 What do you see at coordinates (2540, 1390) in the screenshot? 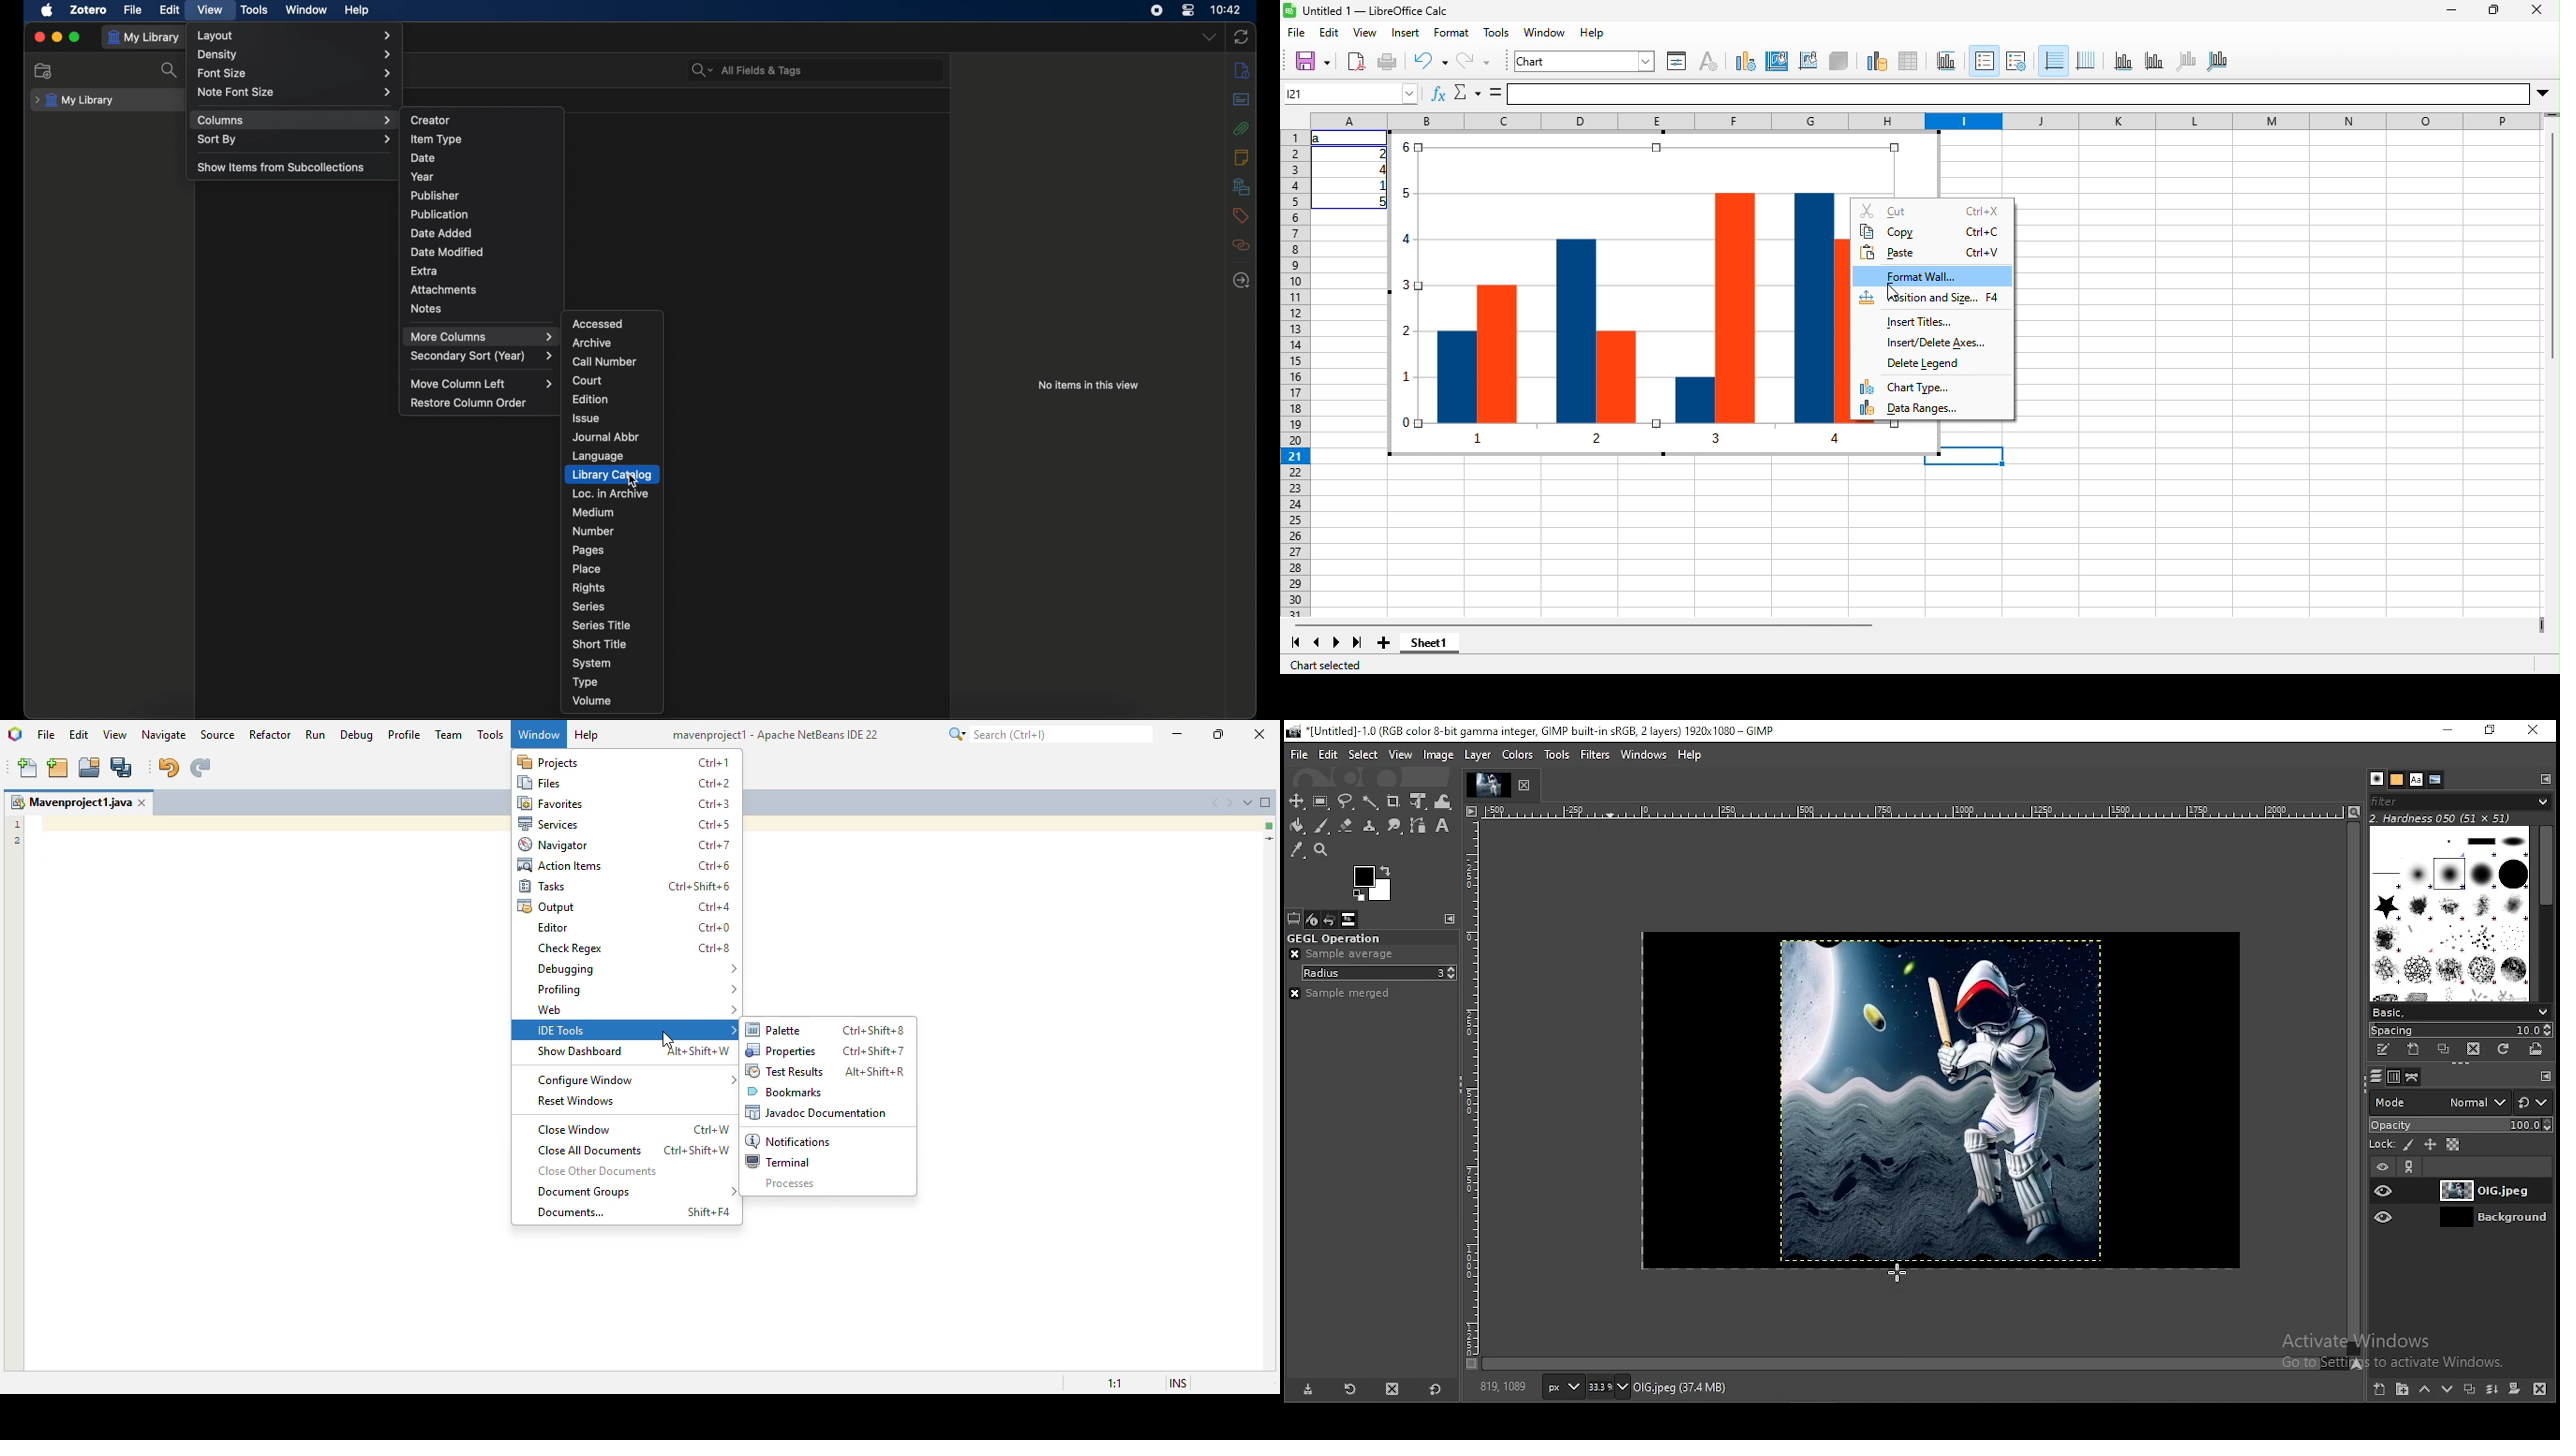
I see `delete this layer` at bounding box center [2540, 1390].